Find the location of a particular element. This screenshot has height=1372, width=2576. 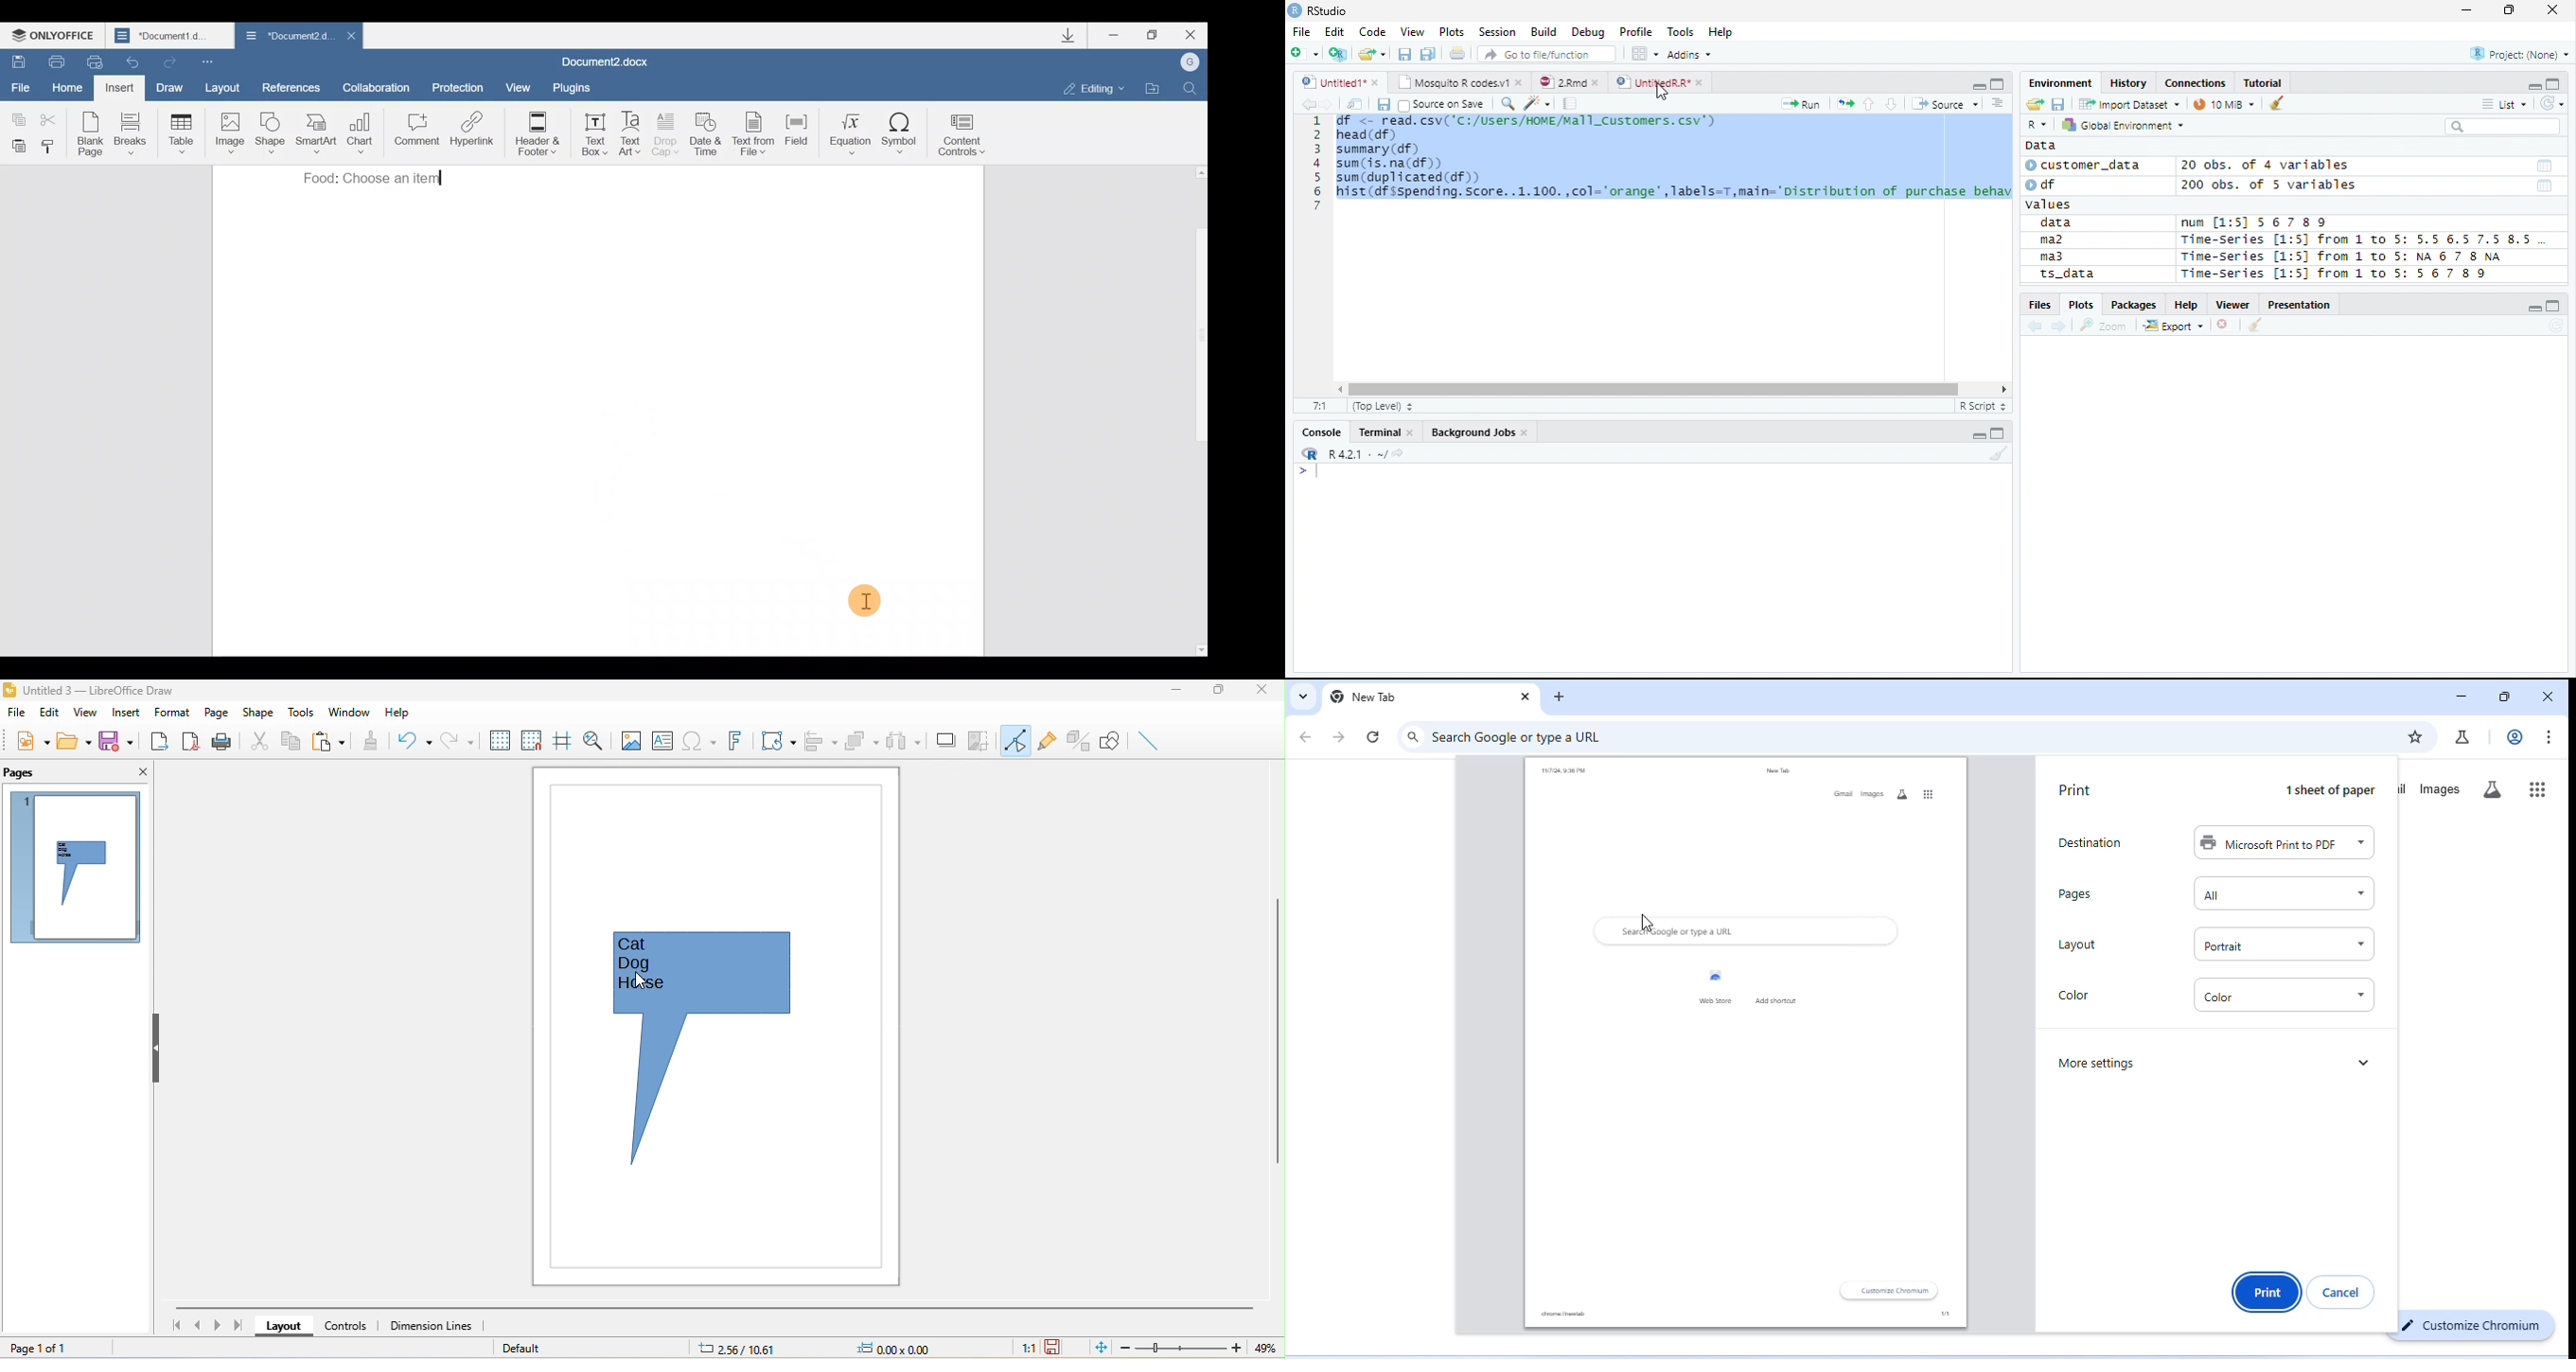

Row Number is located at coordinates (1316, 163).